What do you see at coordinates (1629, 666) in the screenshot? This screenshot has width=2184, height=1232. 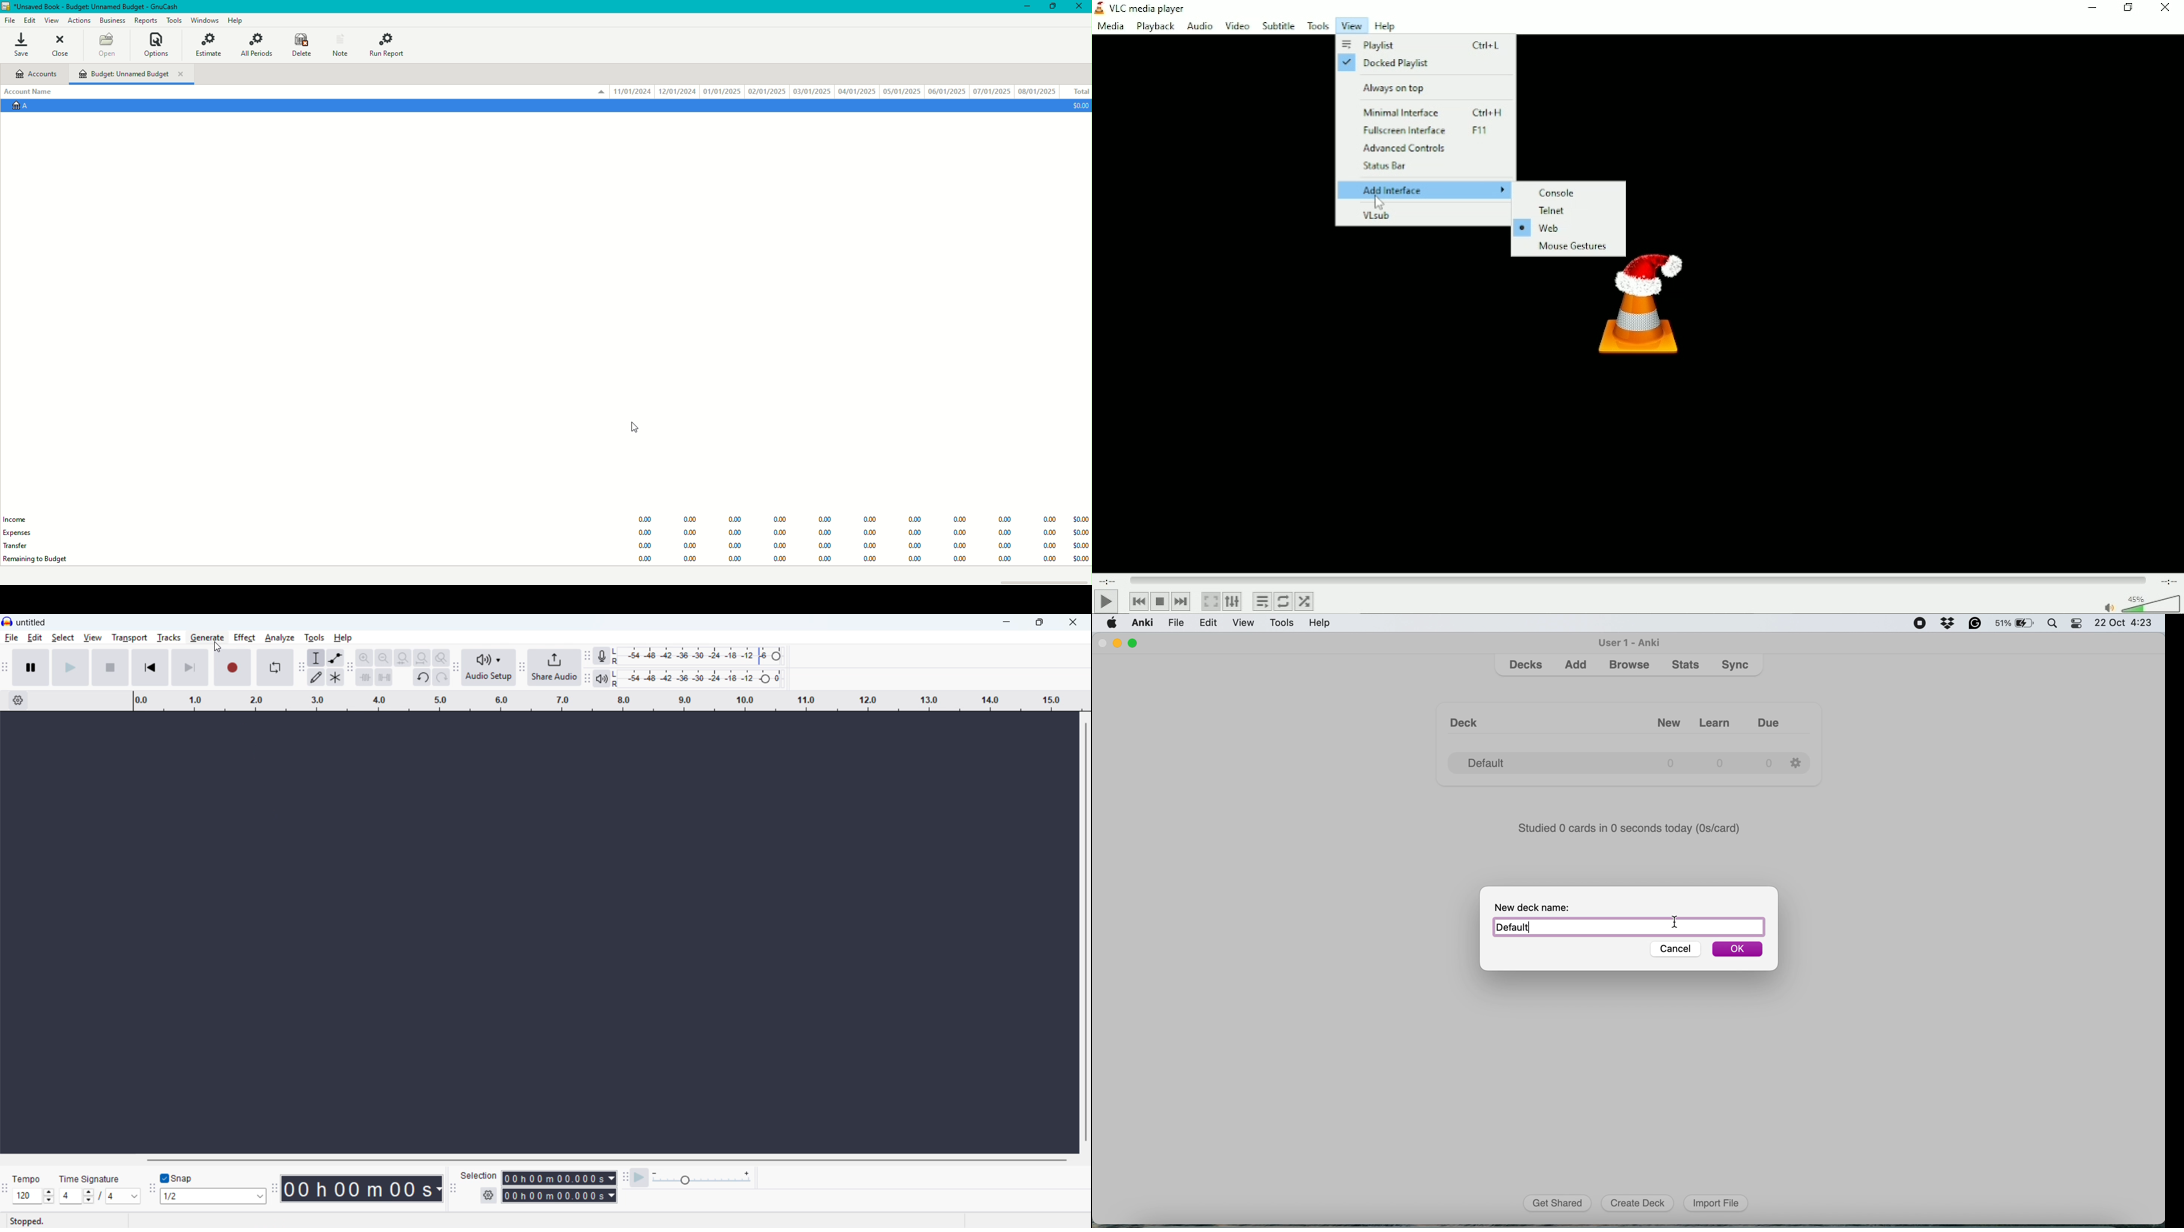 I see `browse` at bounding box center [1629, 666].